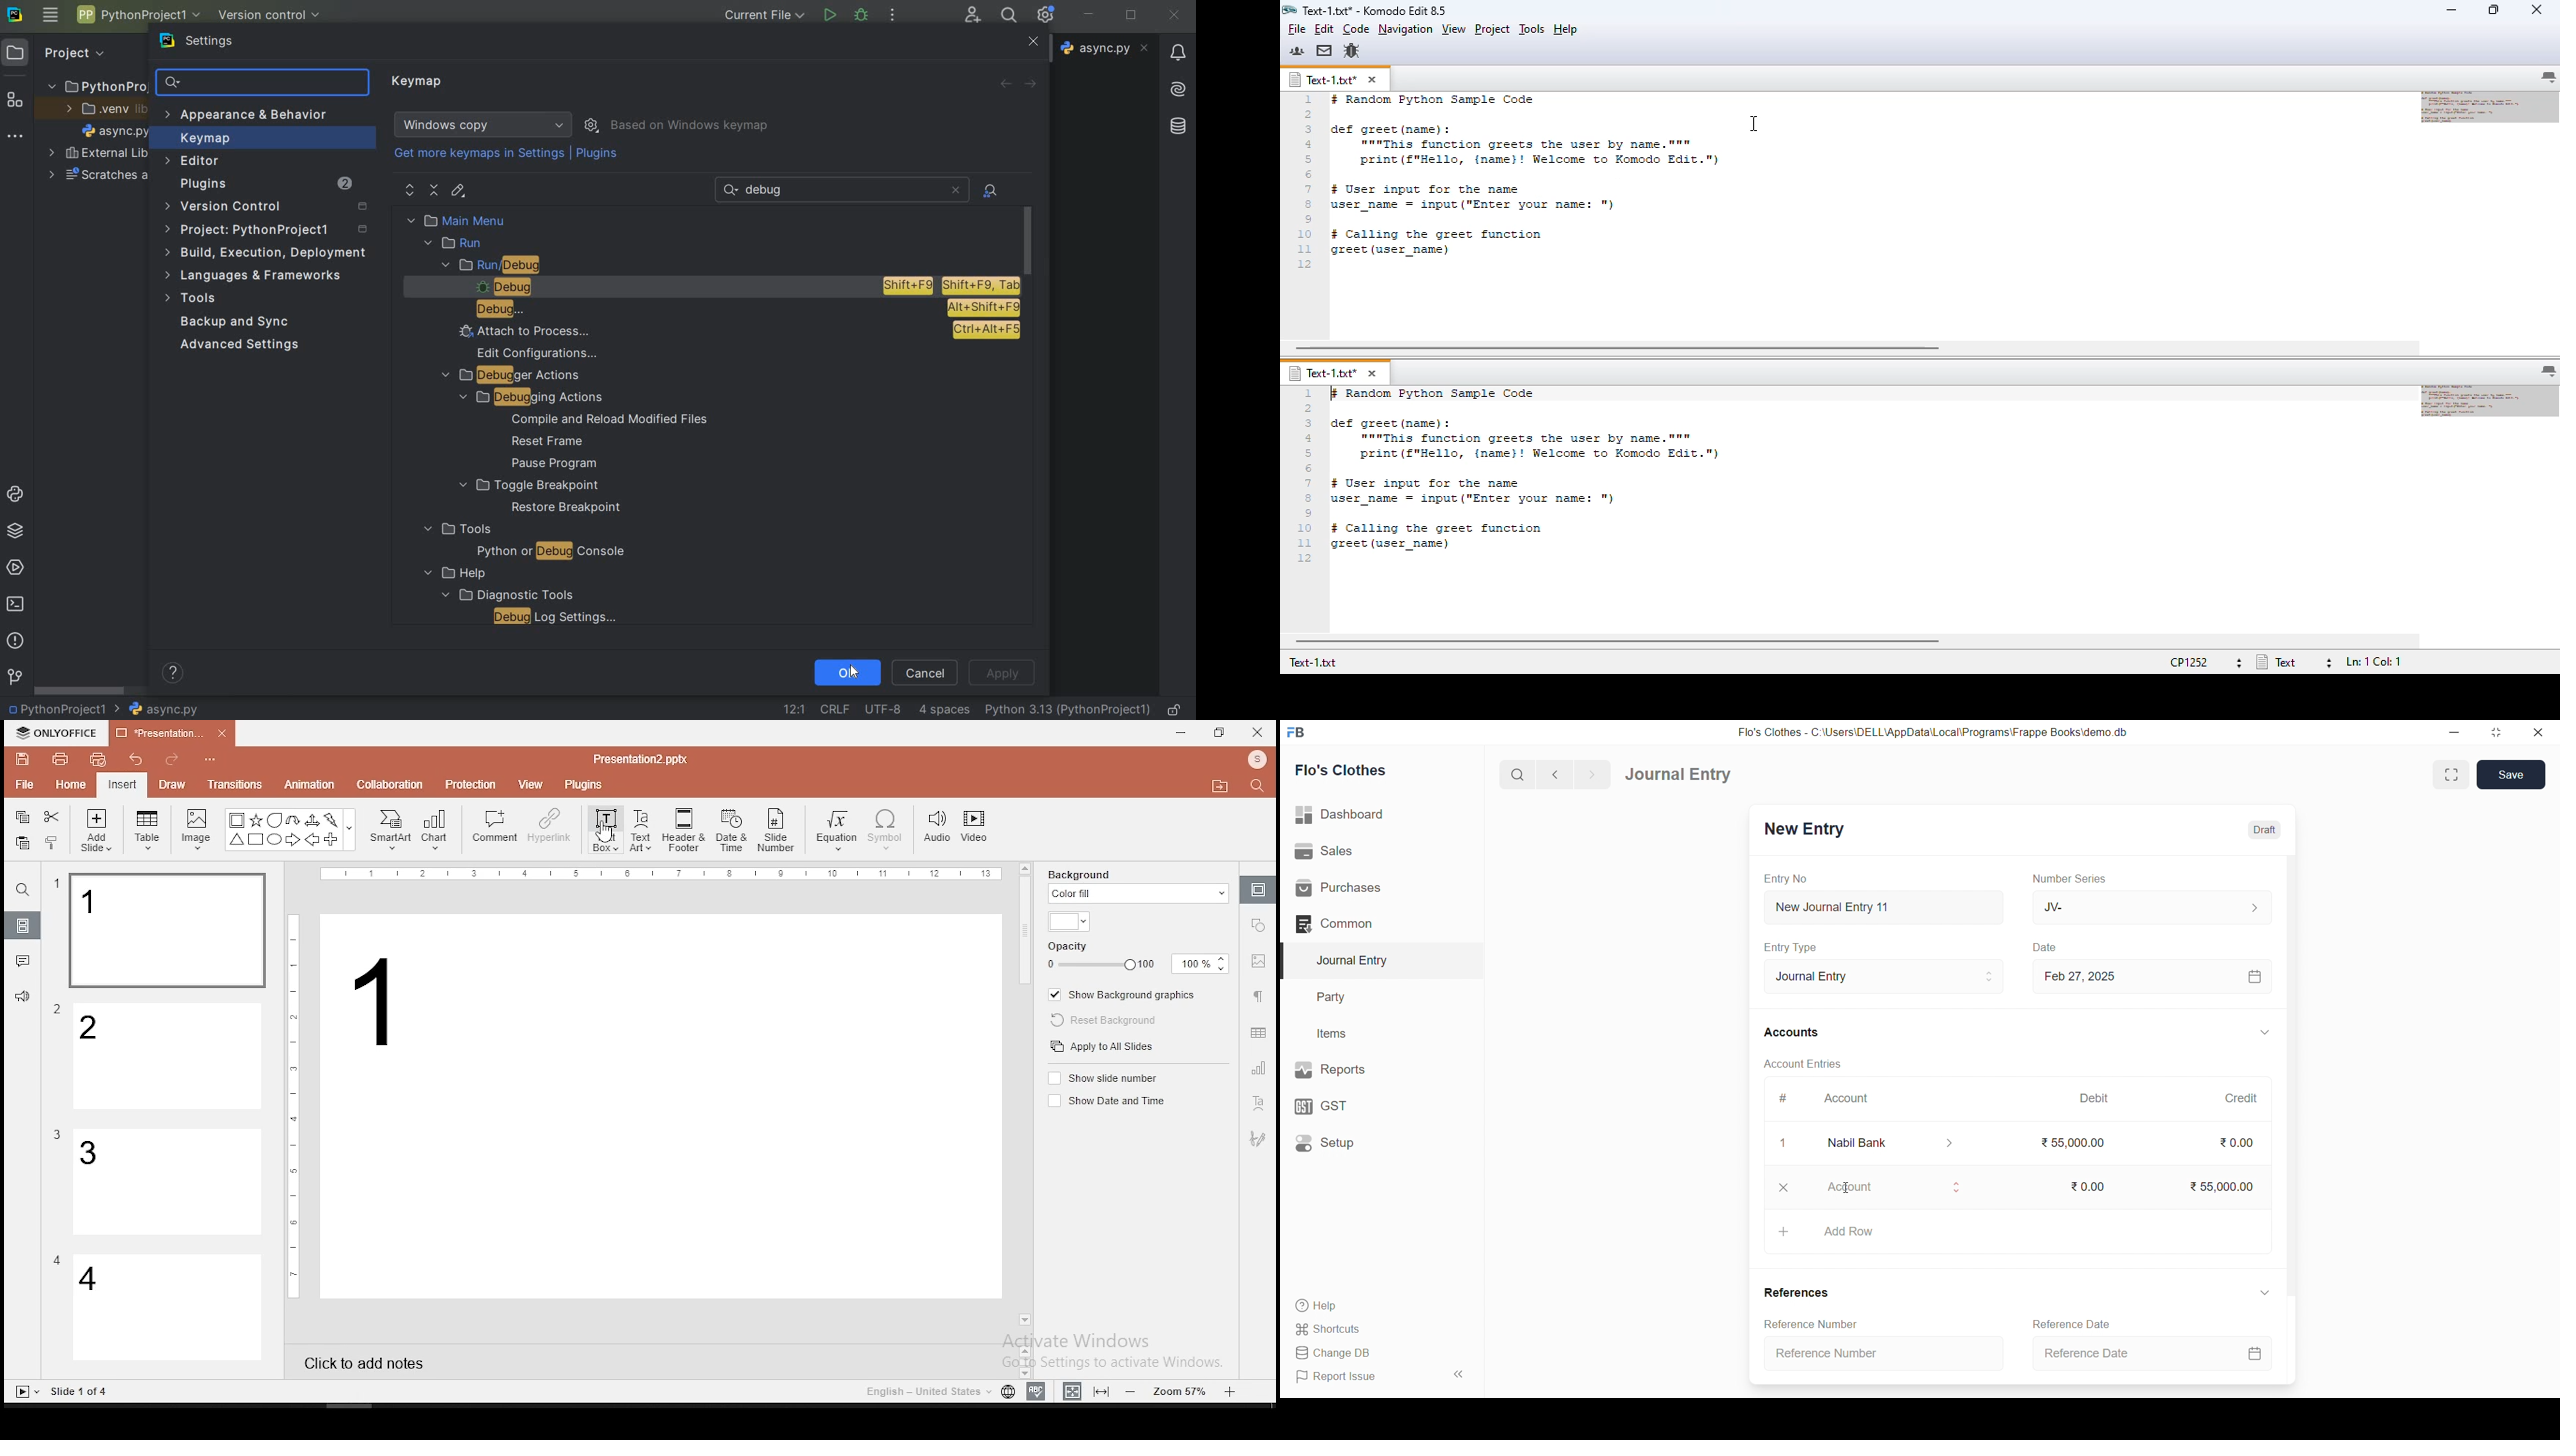 The image size is (2576, 1456). I want to click on Debit, so click(2097, 1097).